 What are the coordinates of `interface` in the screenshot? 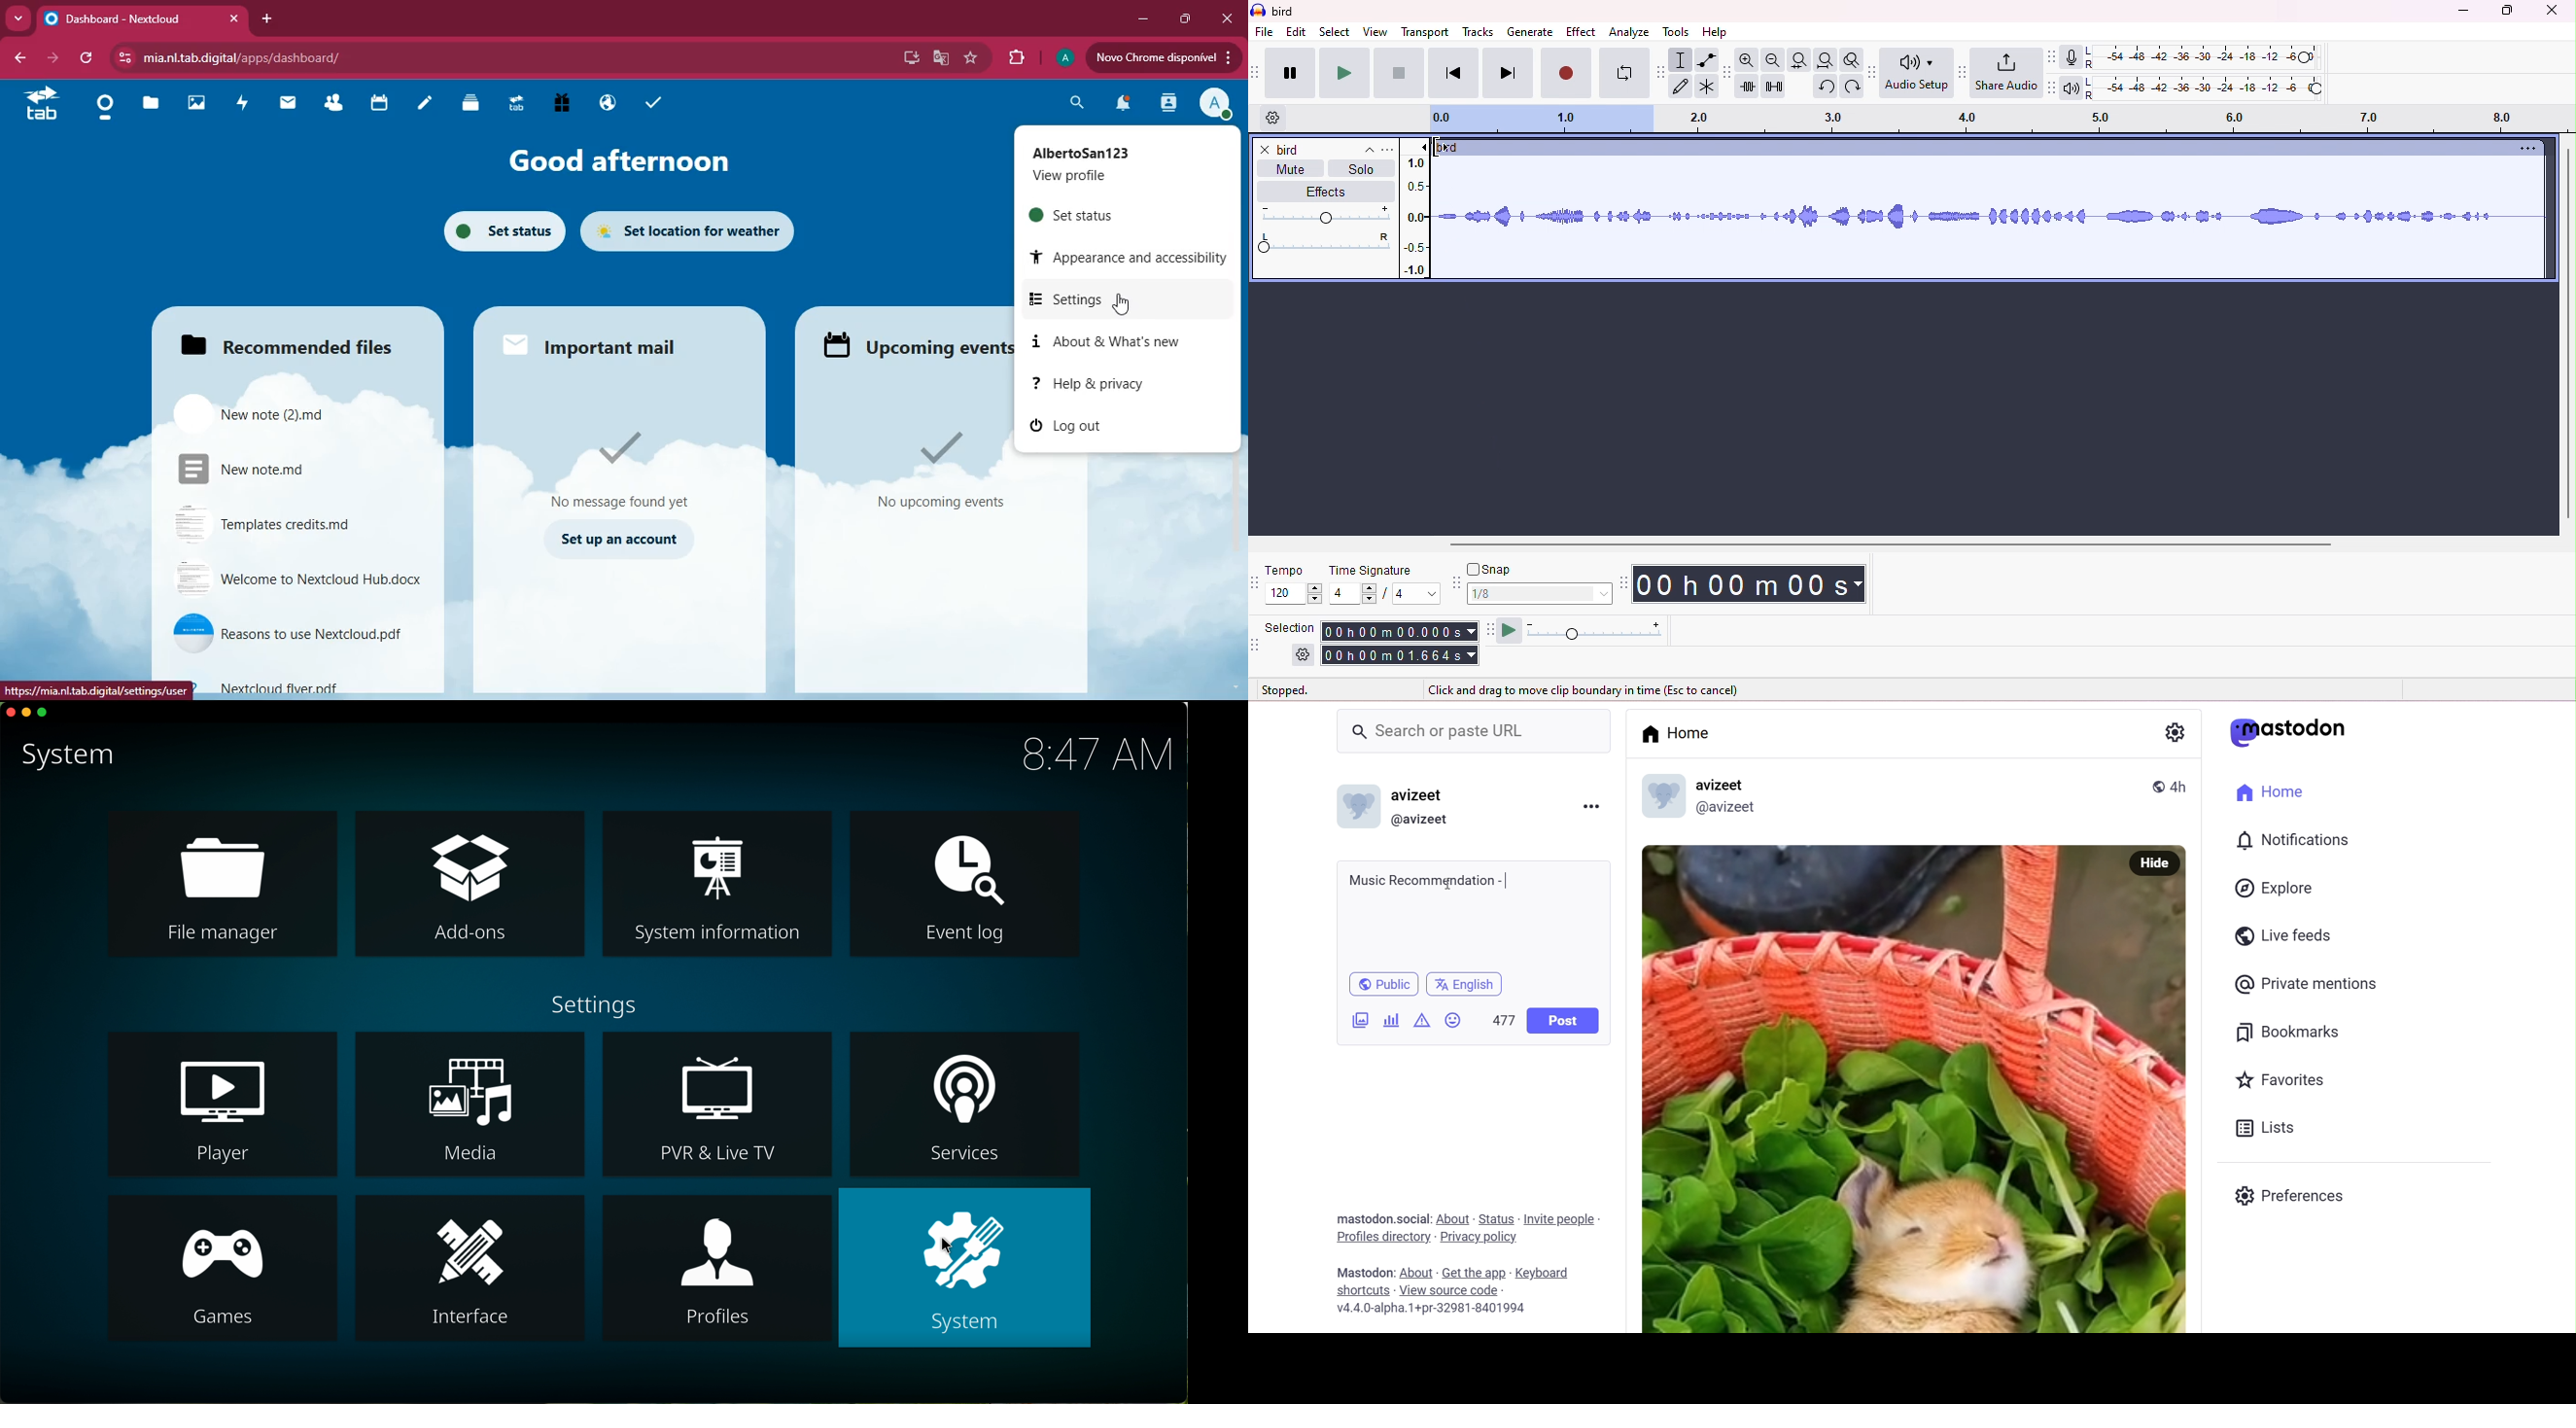 It's located at (472, 1267).